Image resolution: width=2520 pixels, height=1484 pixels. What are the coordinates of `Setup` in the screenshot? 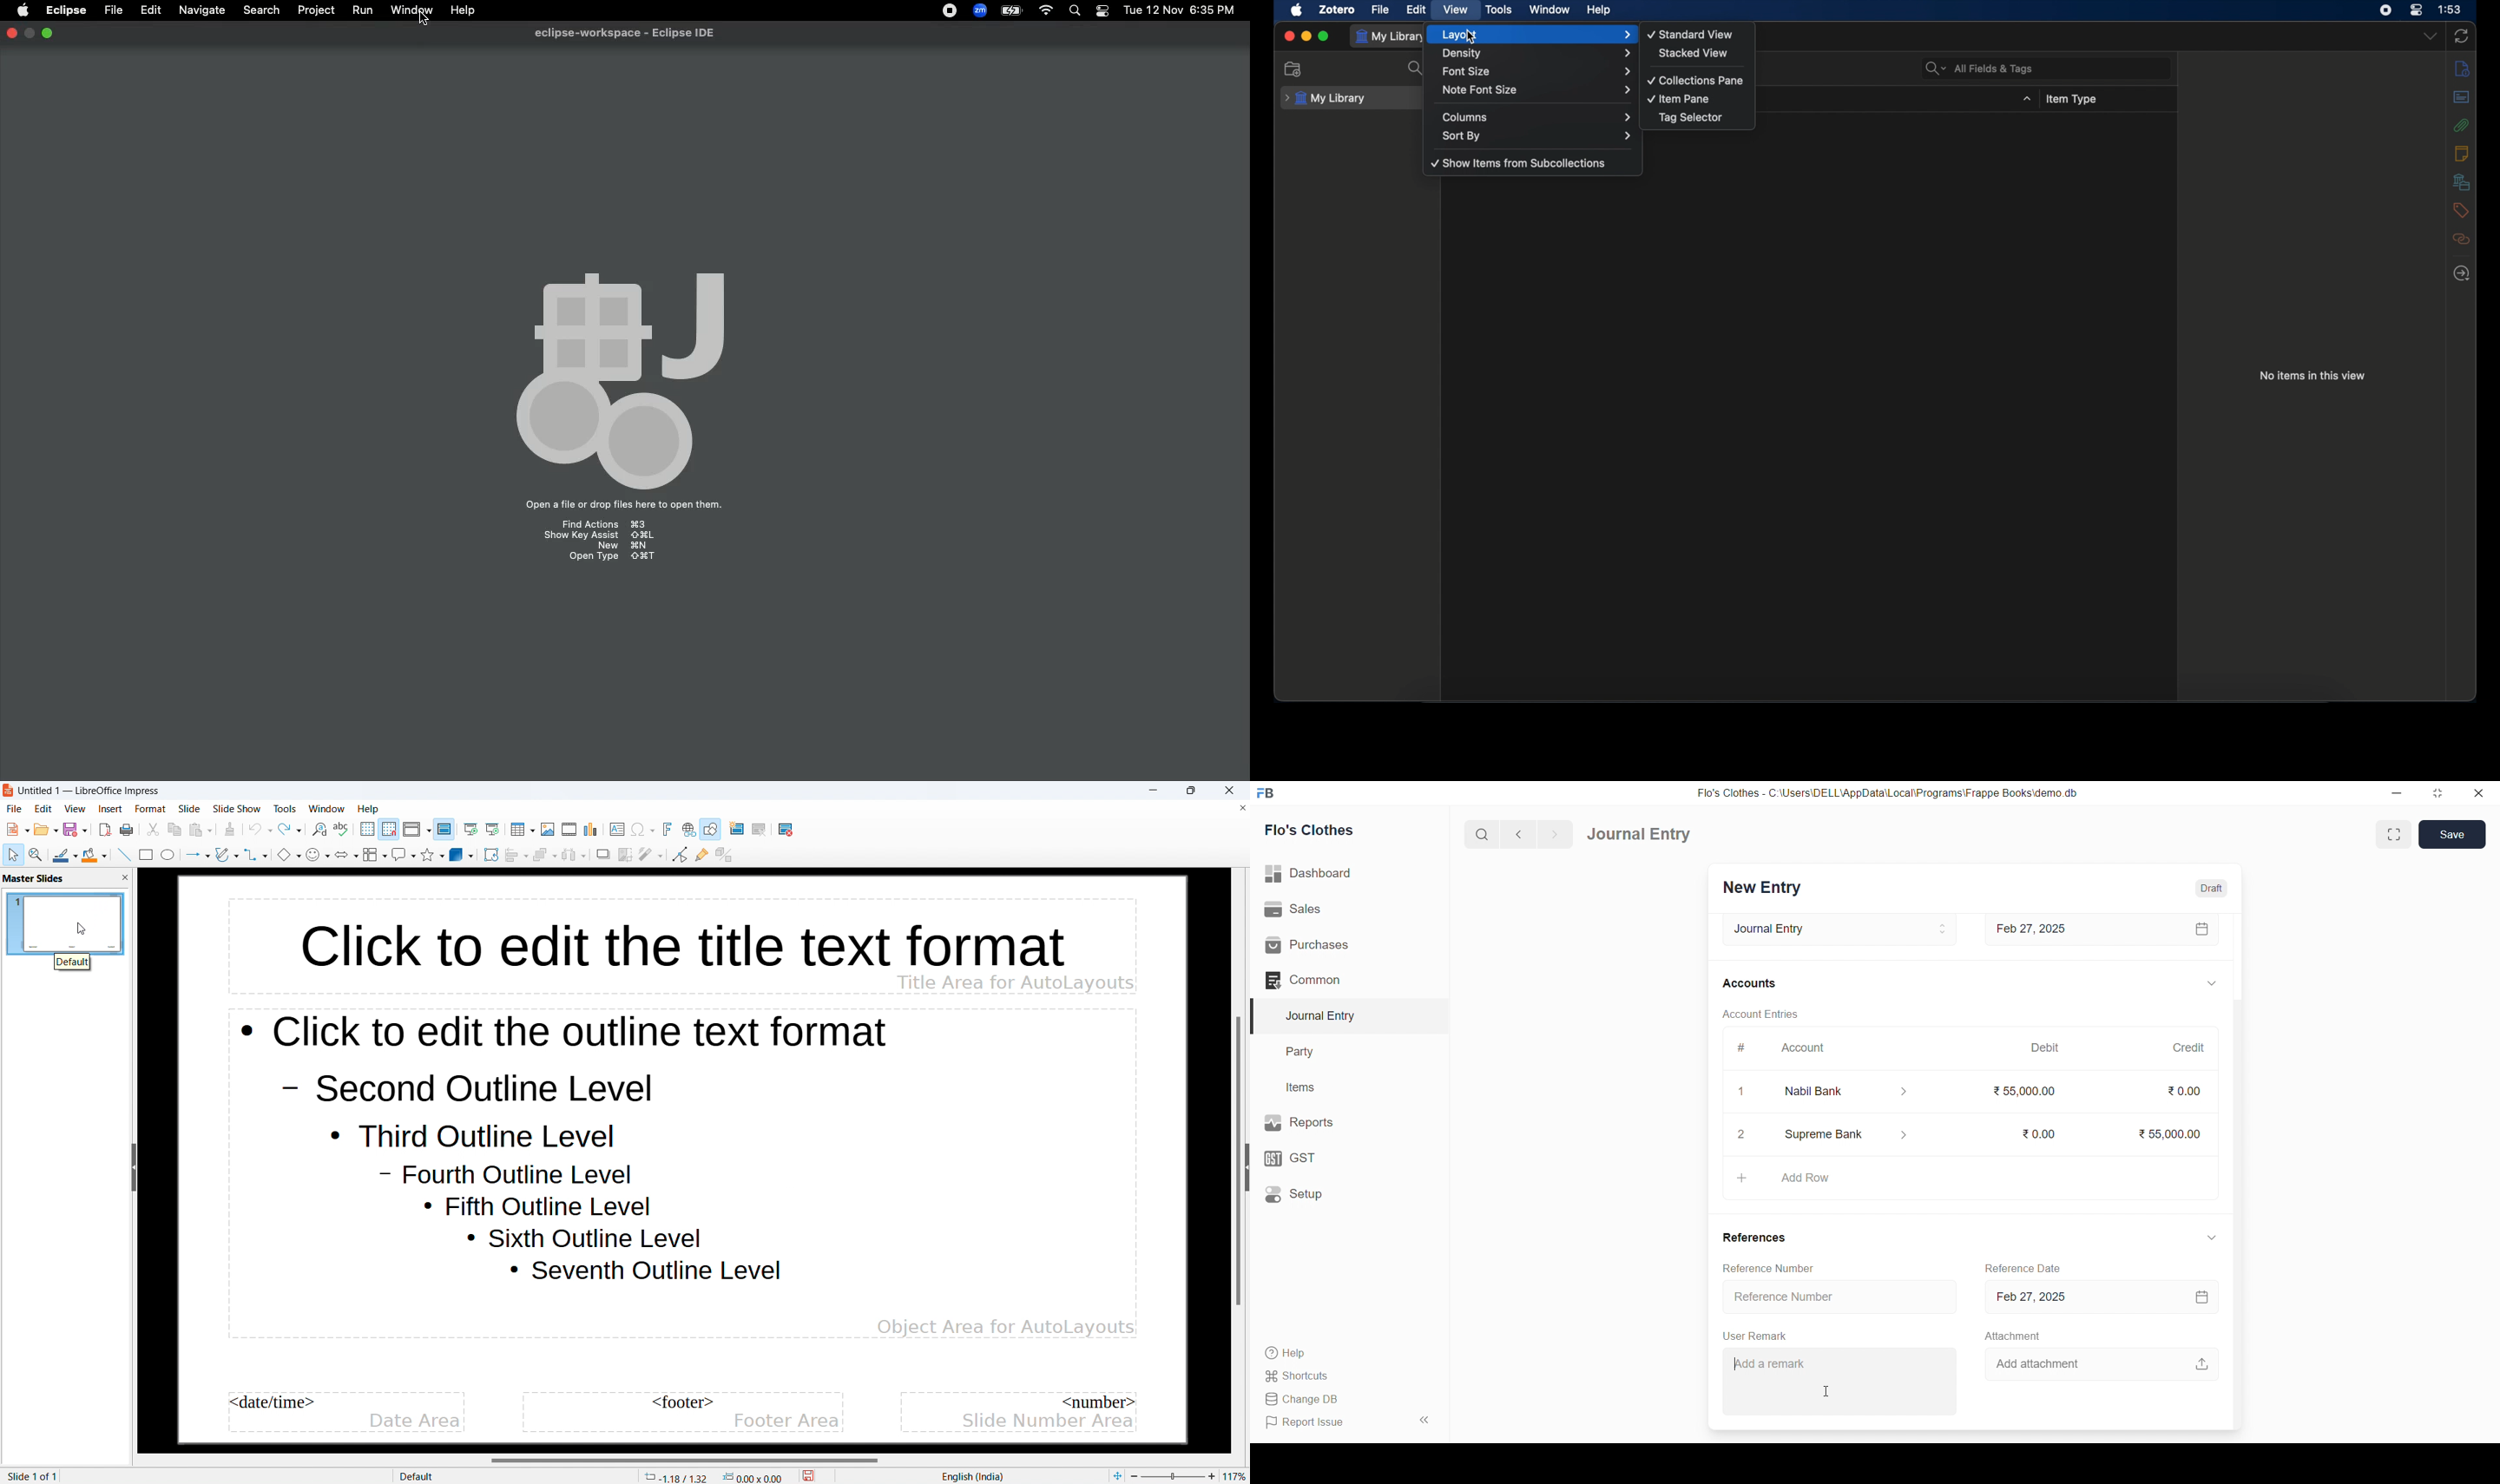 It's located at (1325, 1196).